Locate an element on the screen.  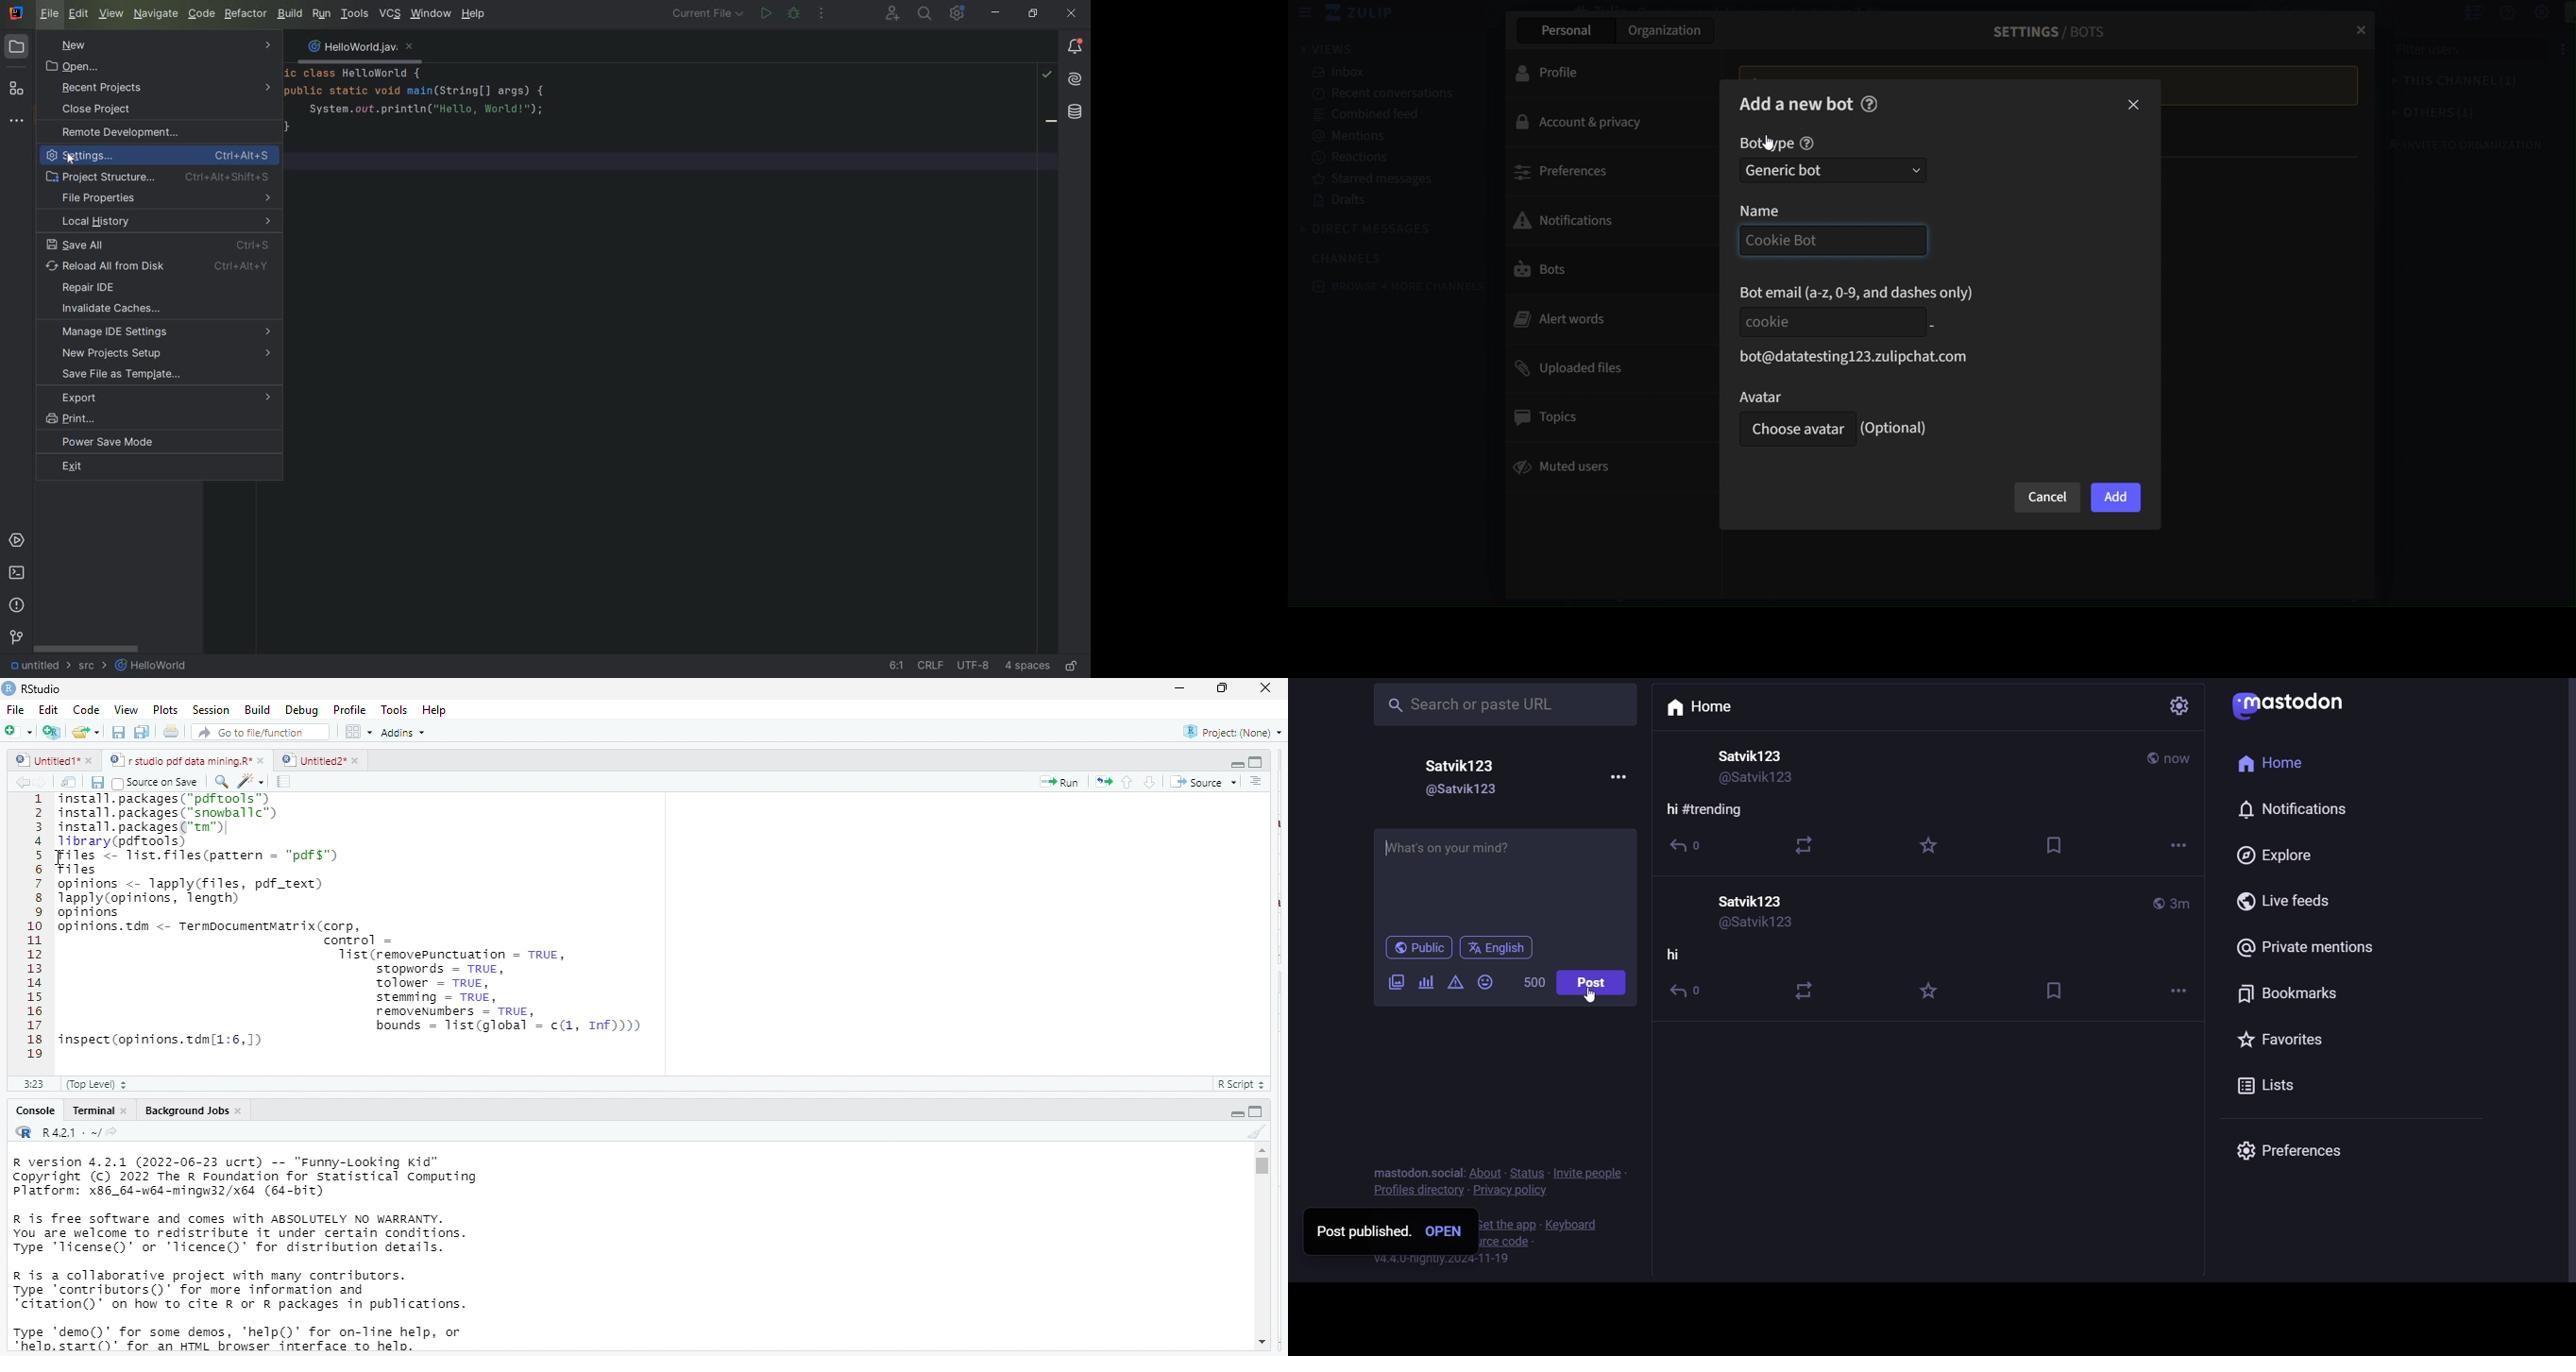
post is located at coordinates (1595, 984).